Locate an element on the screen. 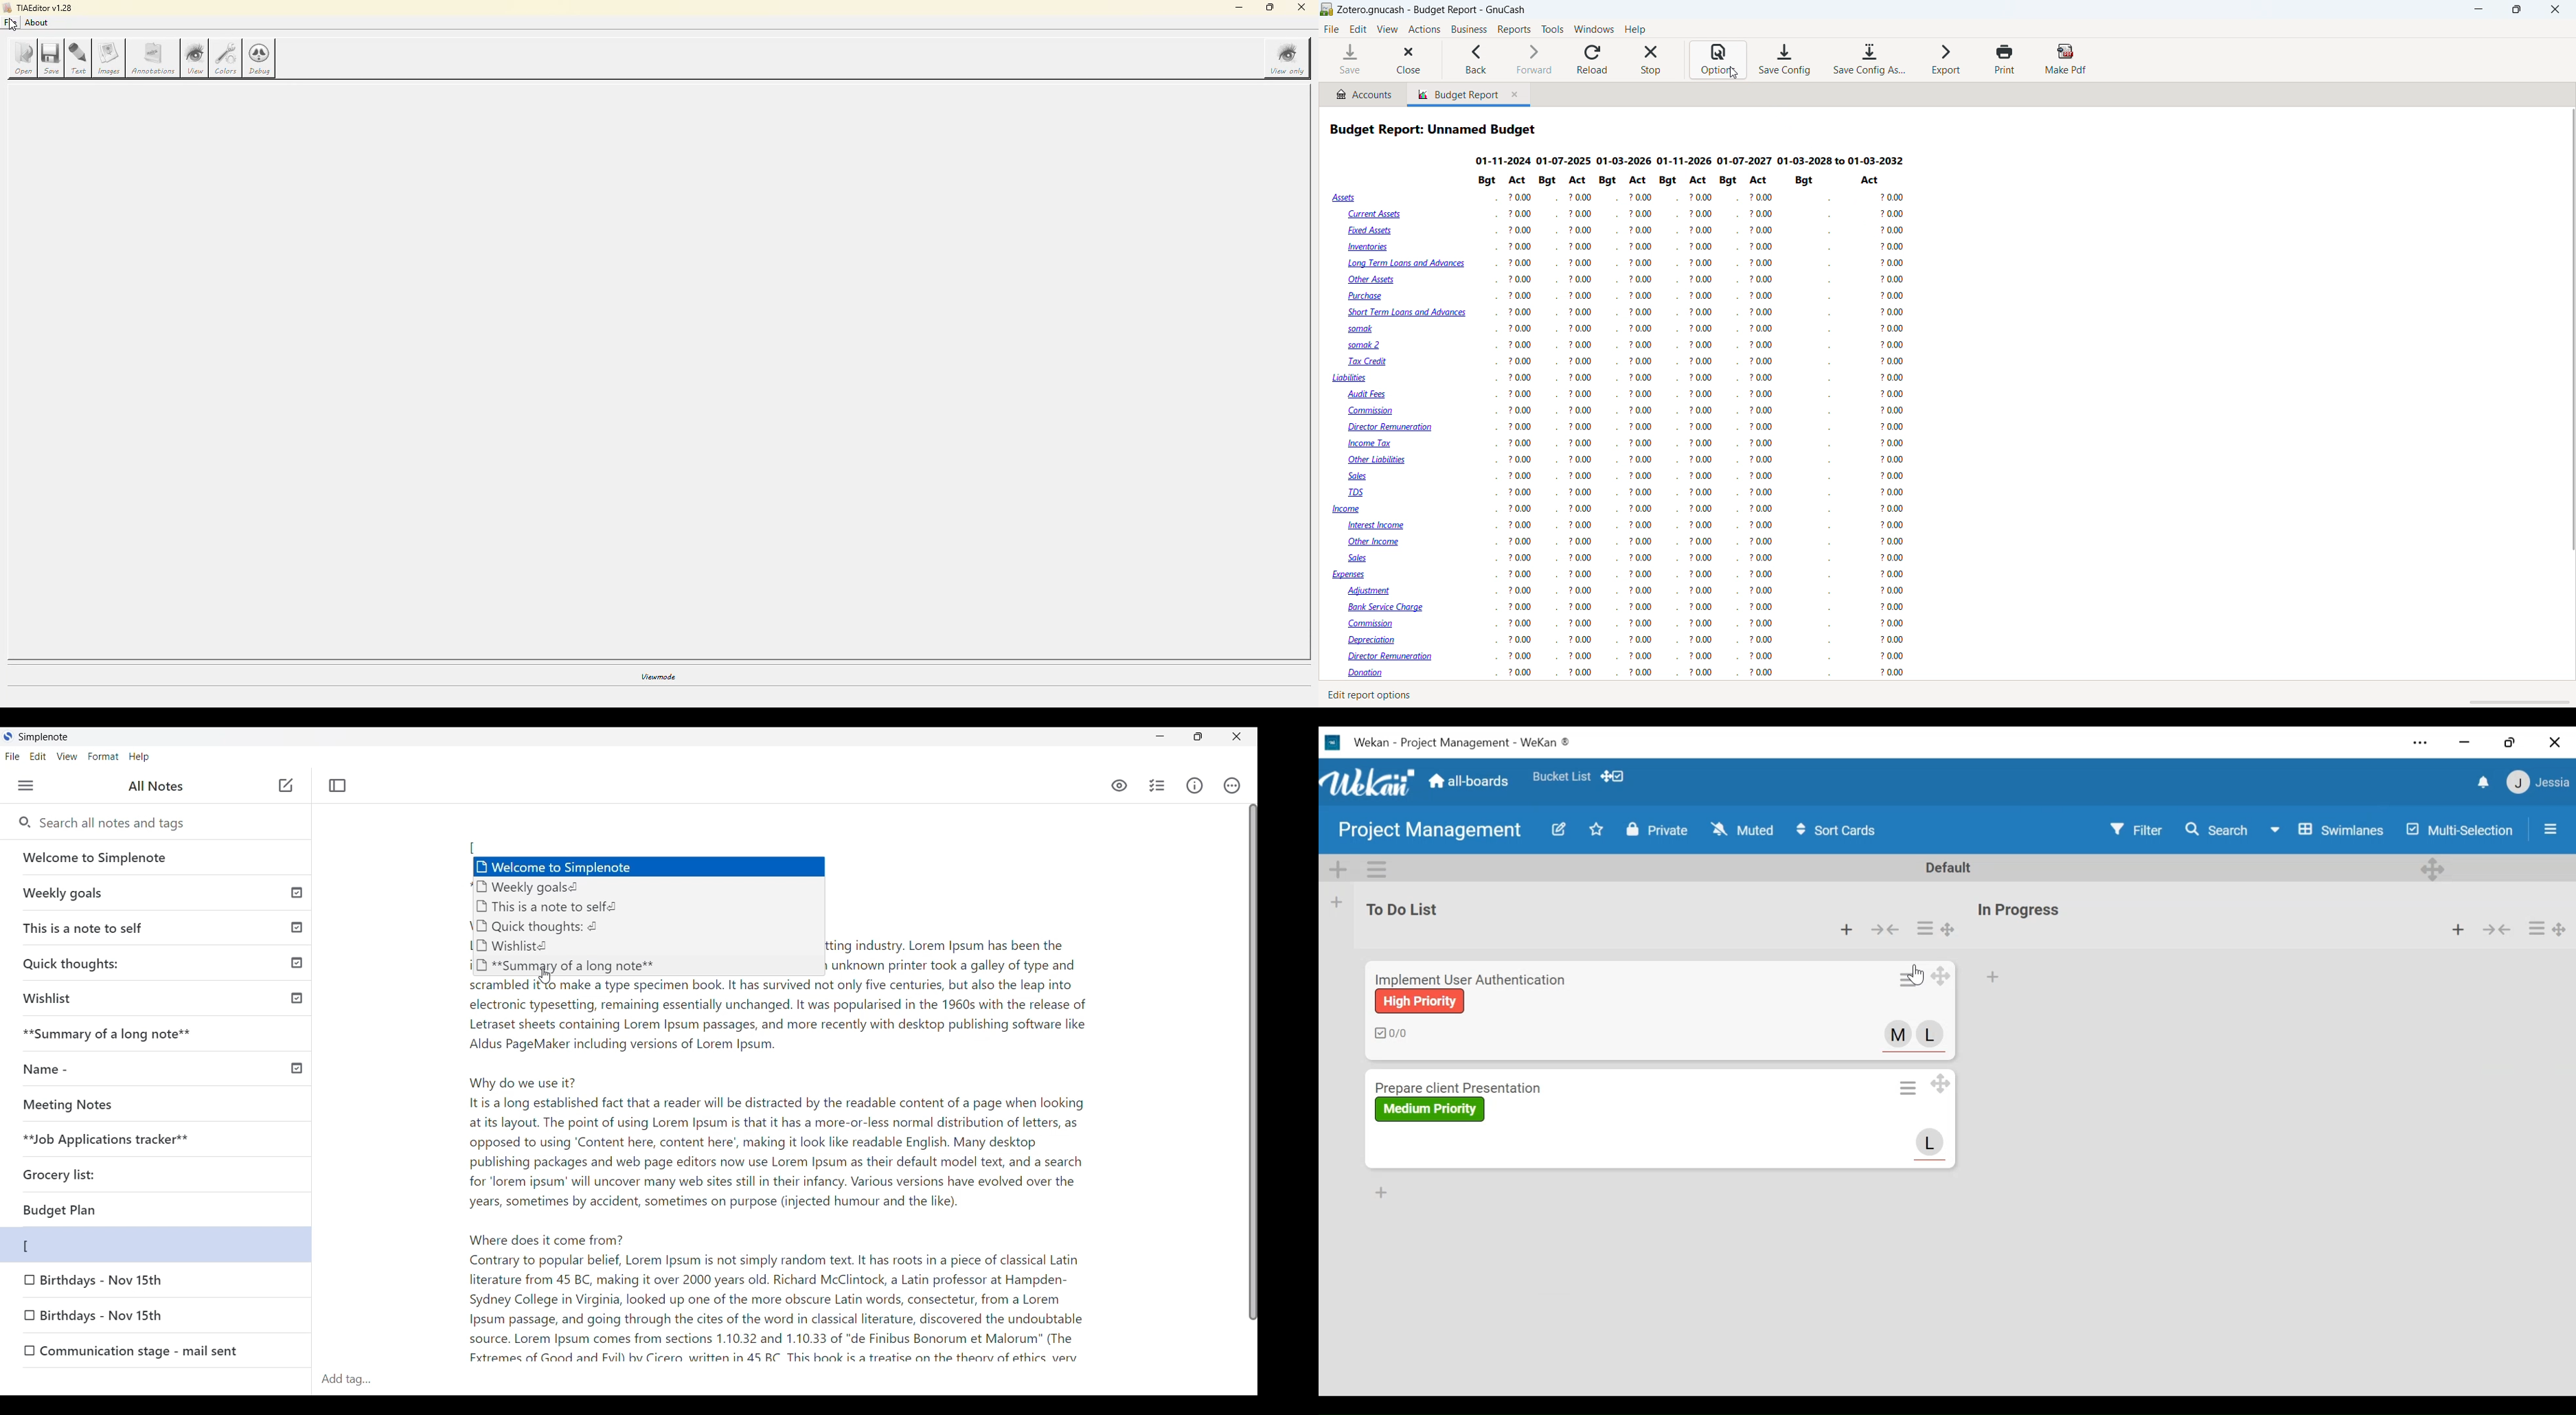 The image size is (2576, 1428). horizontal scrollbar is located at coordinates (2513, 702).